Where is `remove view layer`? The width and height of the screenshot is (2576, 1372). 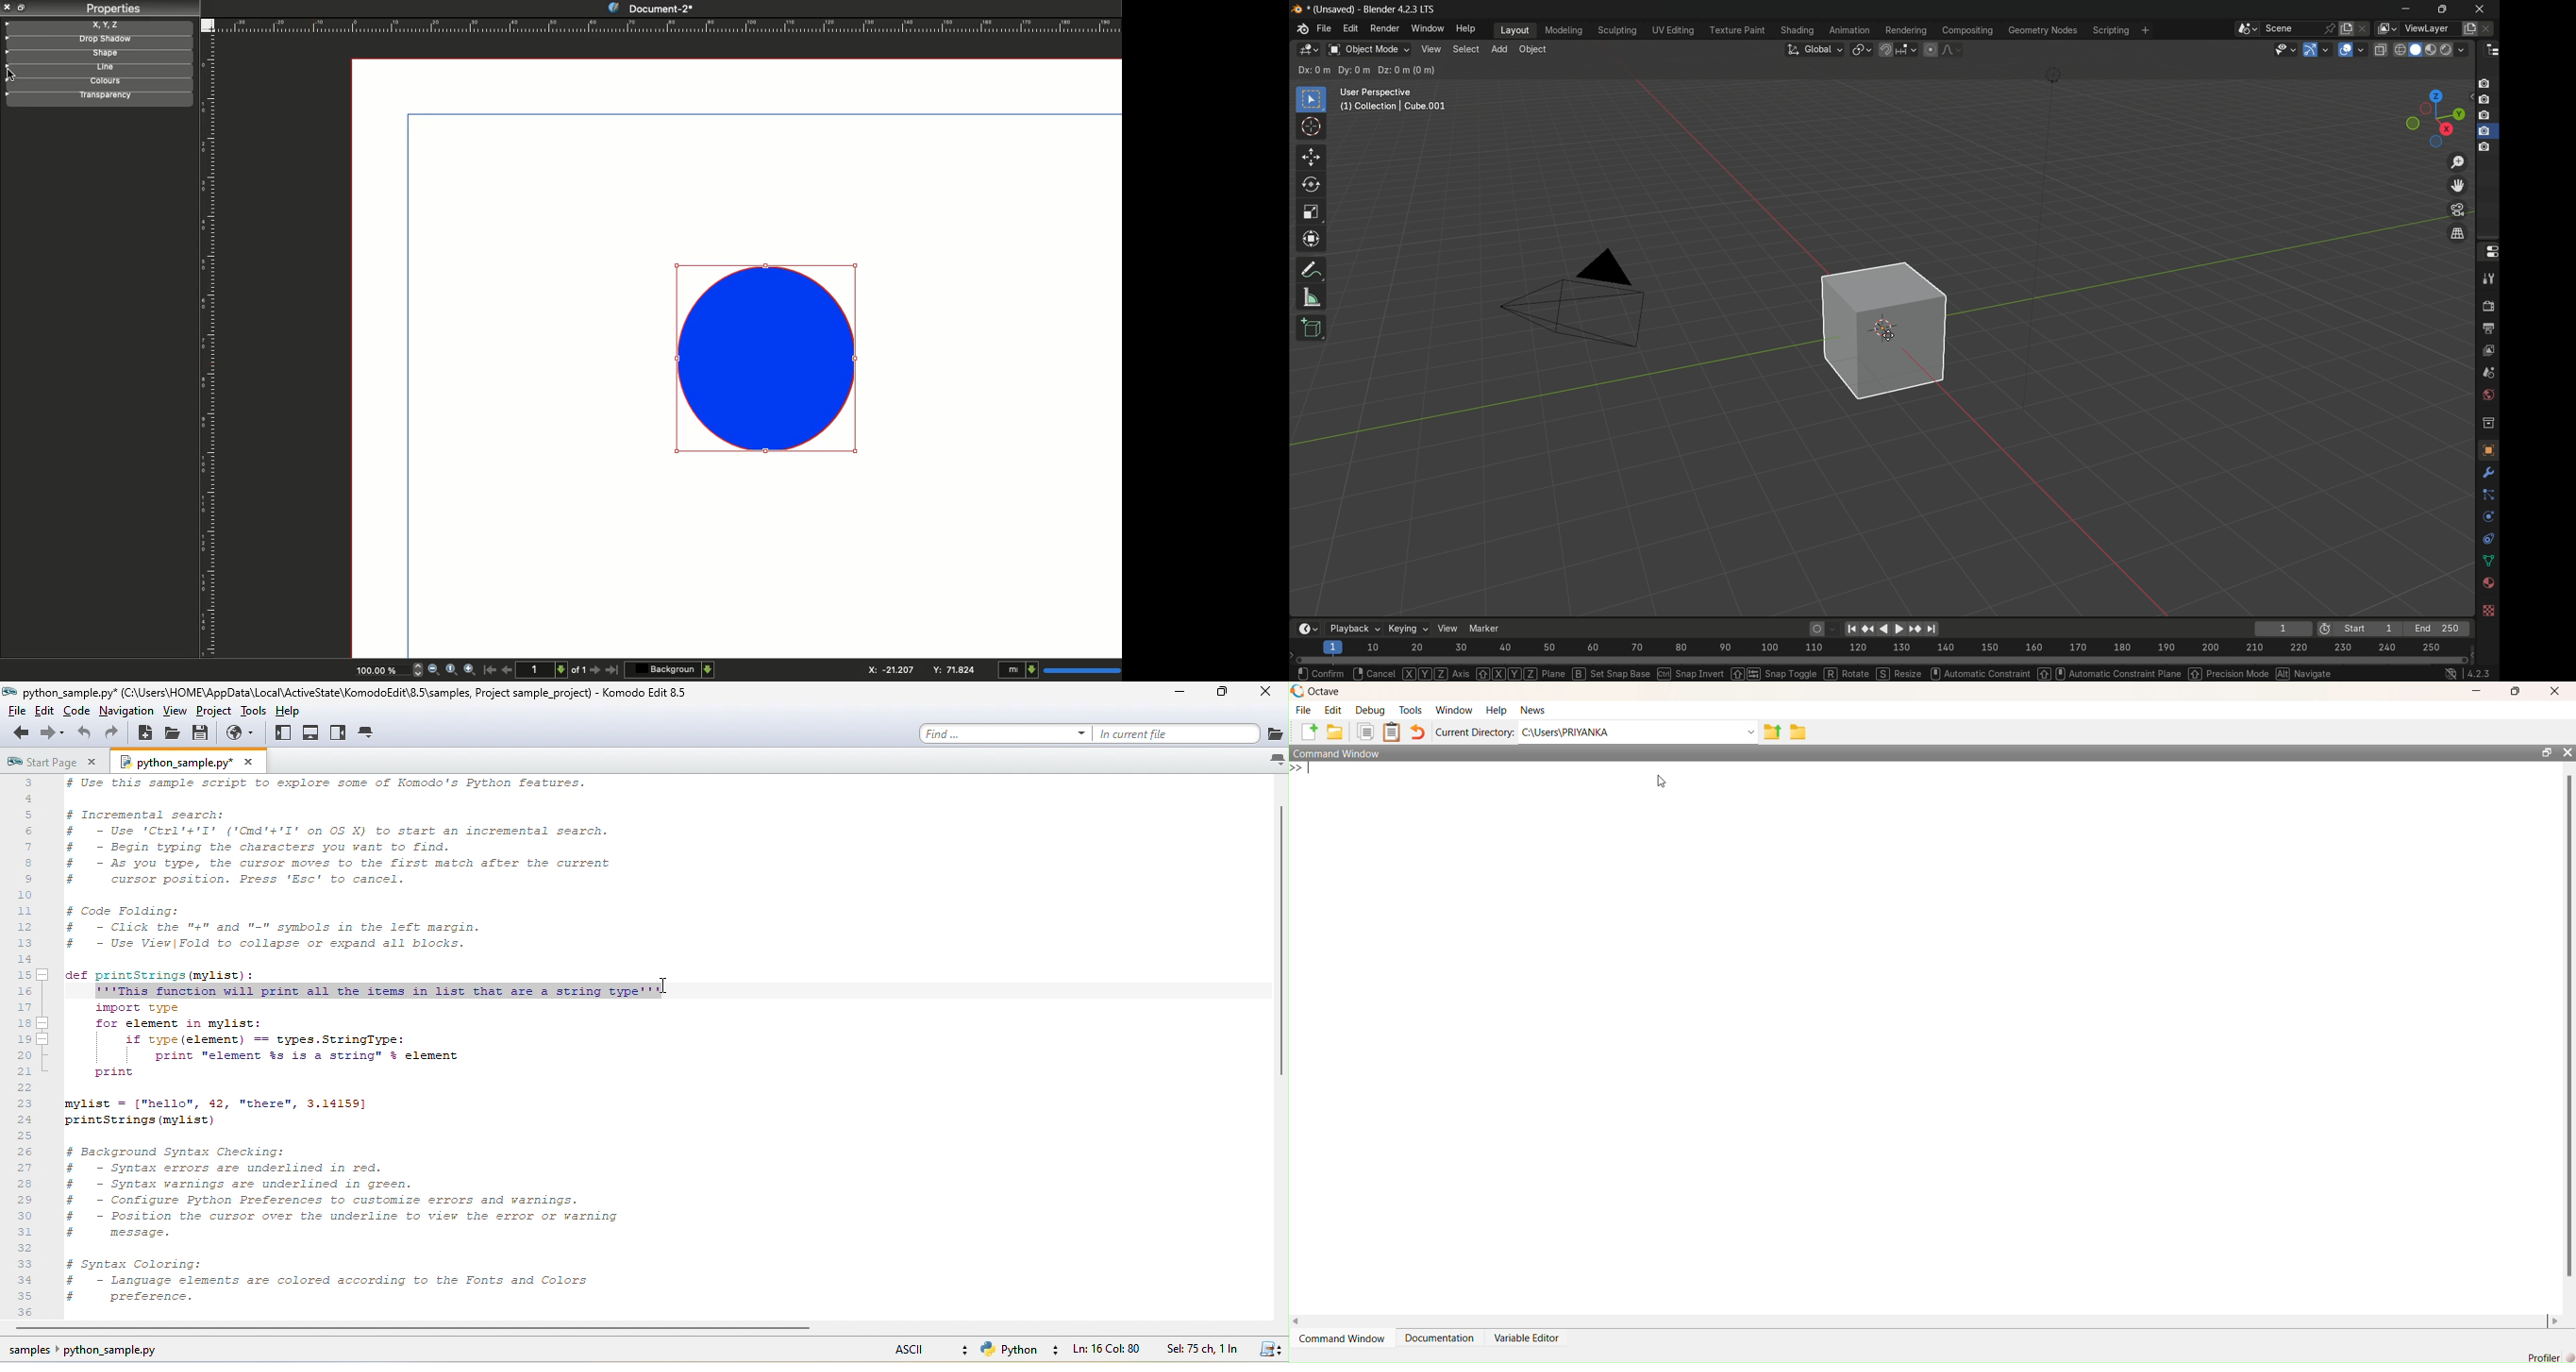
remove view layer is located at coordinates (2491, 28).